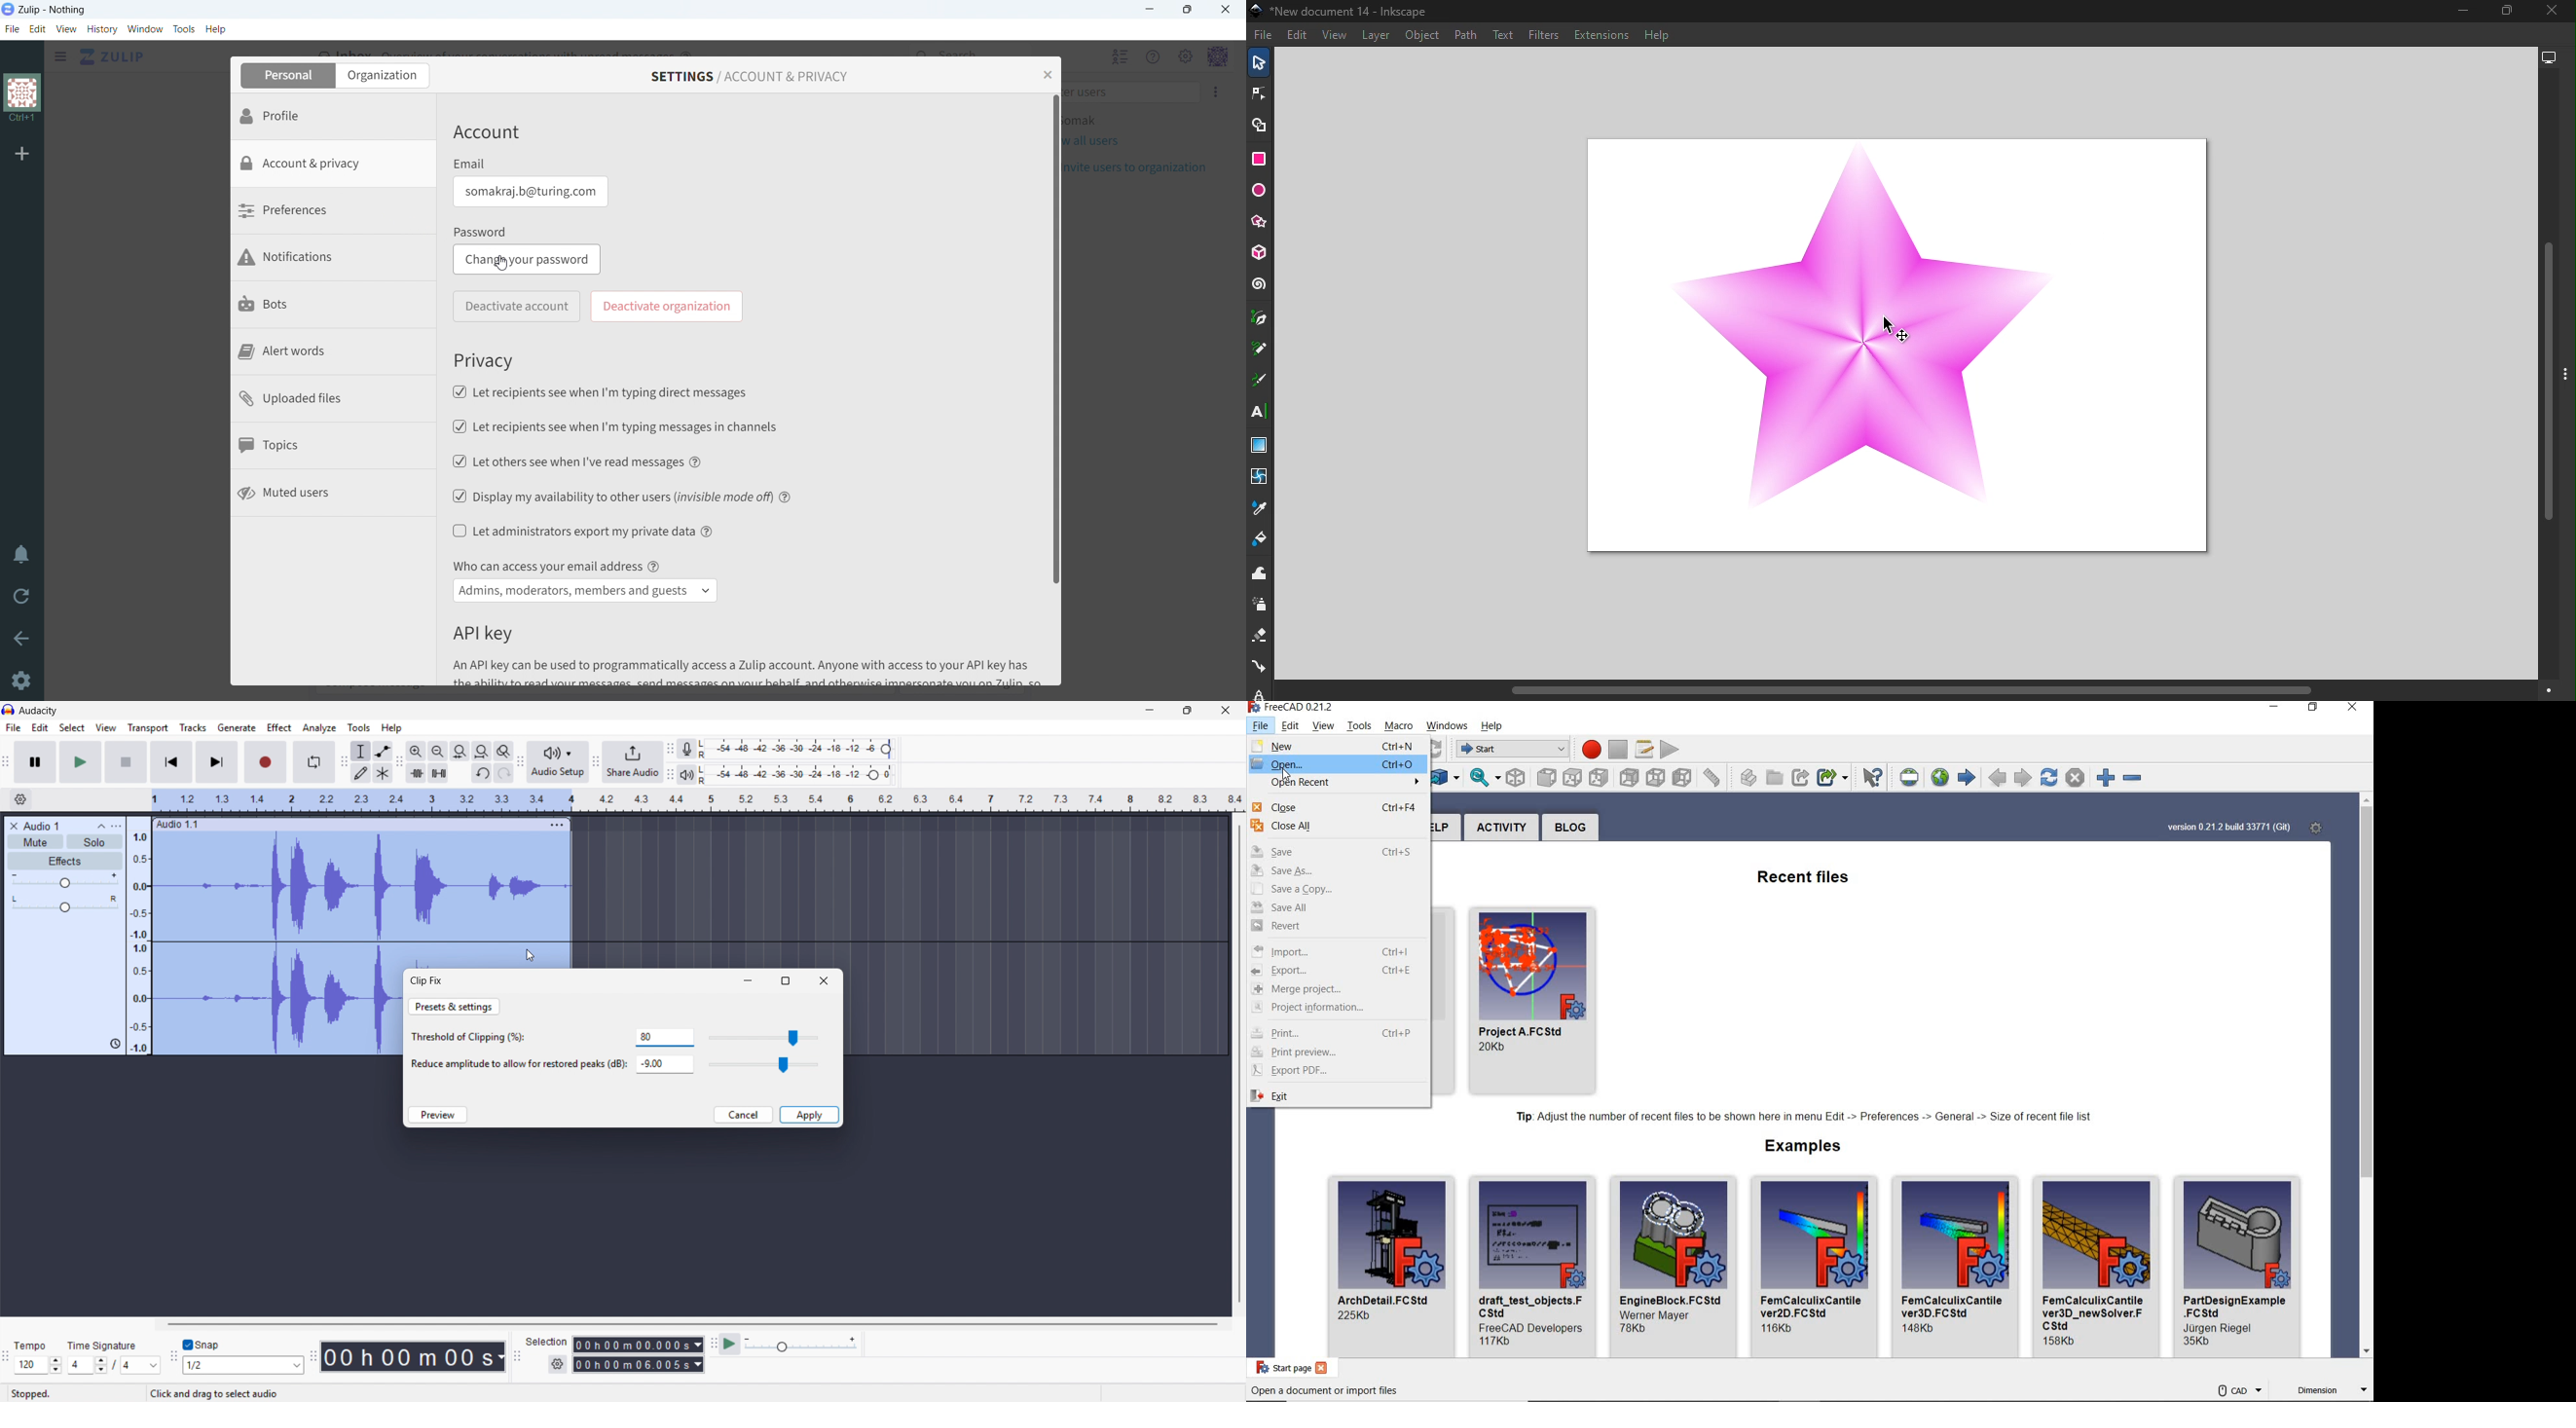  Describe the element at coordinates (1617, 749) in the screenshot. I see `STOP MACRO RECORDING` at that location.